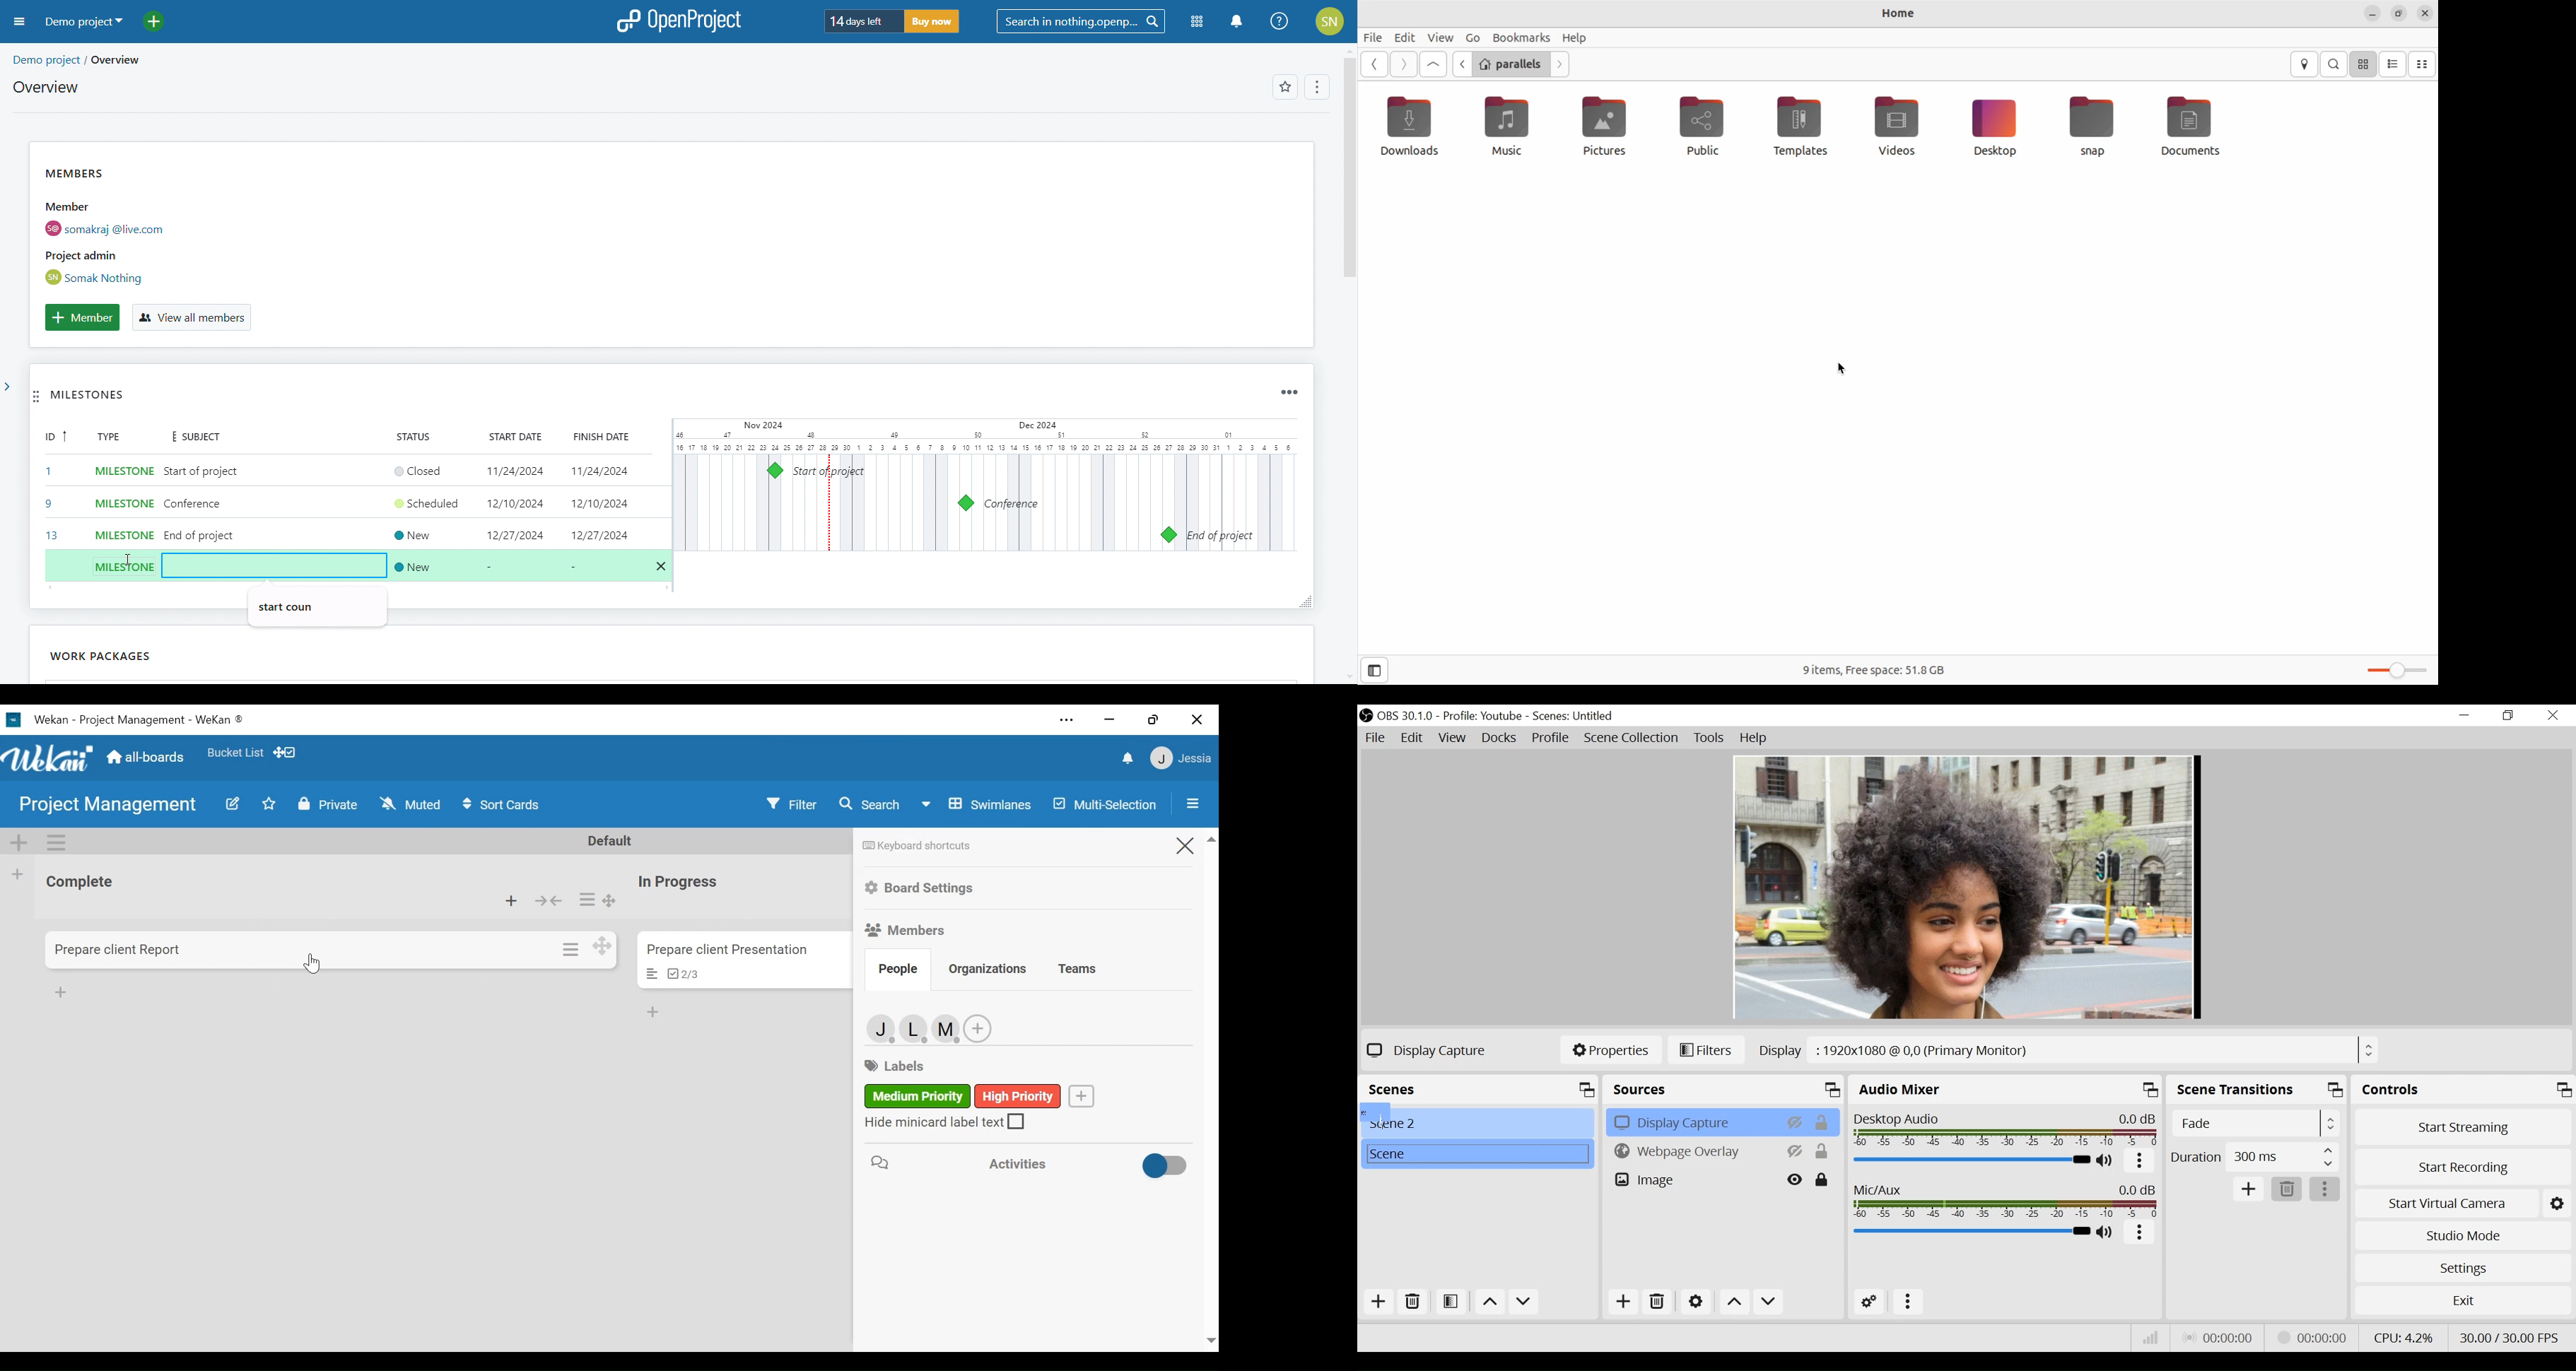  What do you see at coordinates (897, 972) in the screenshot?
I see `People` at bounding box center [897, 972].